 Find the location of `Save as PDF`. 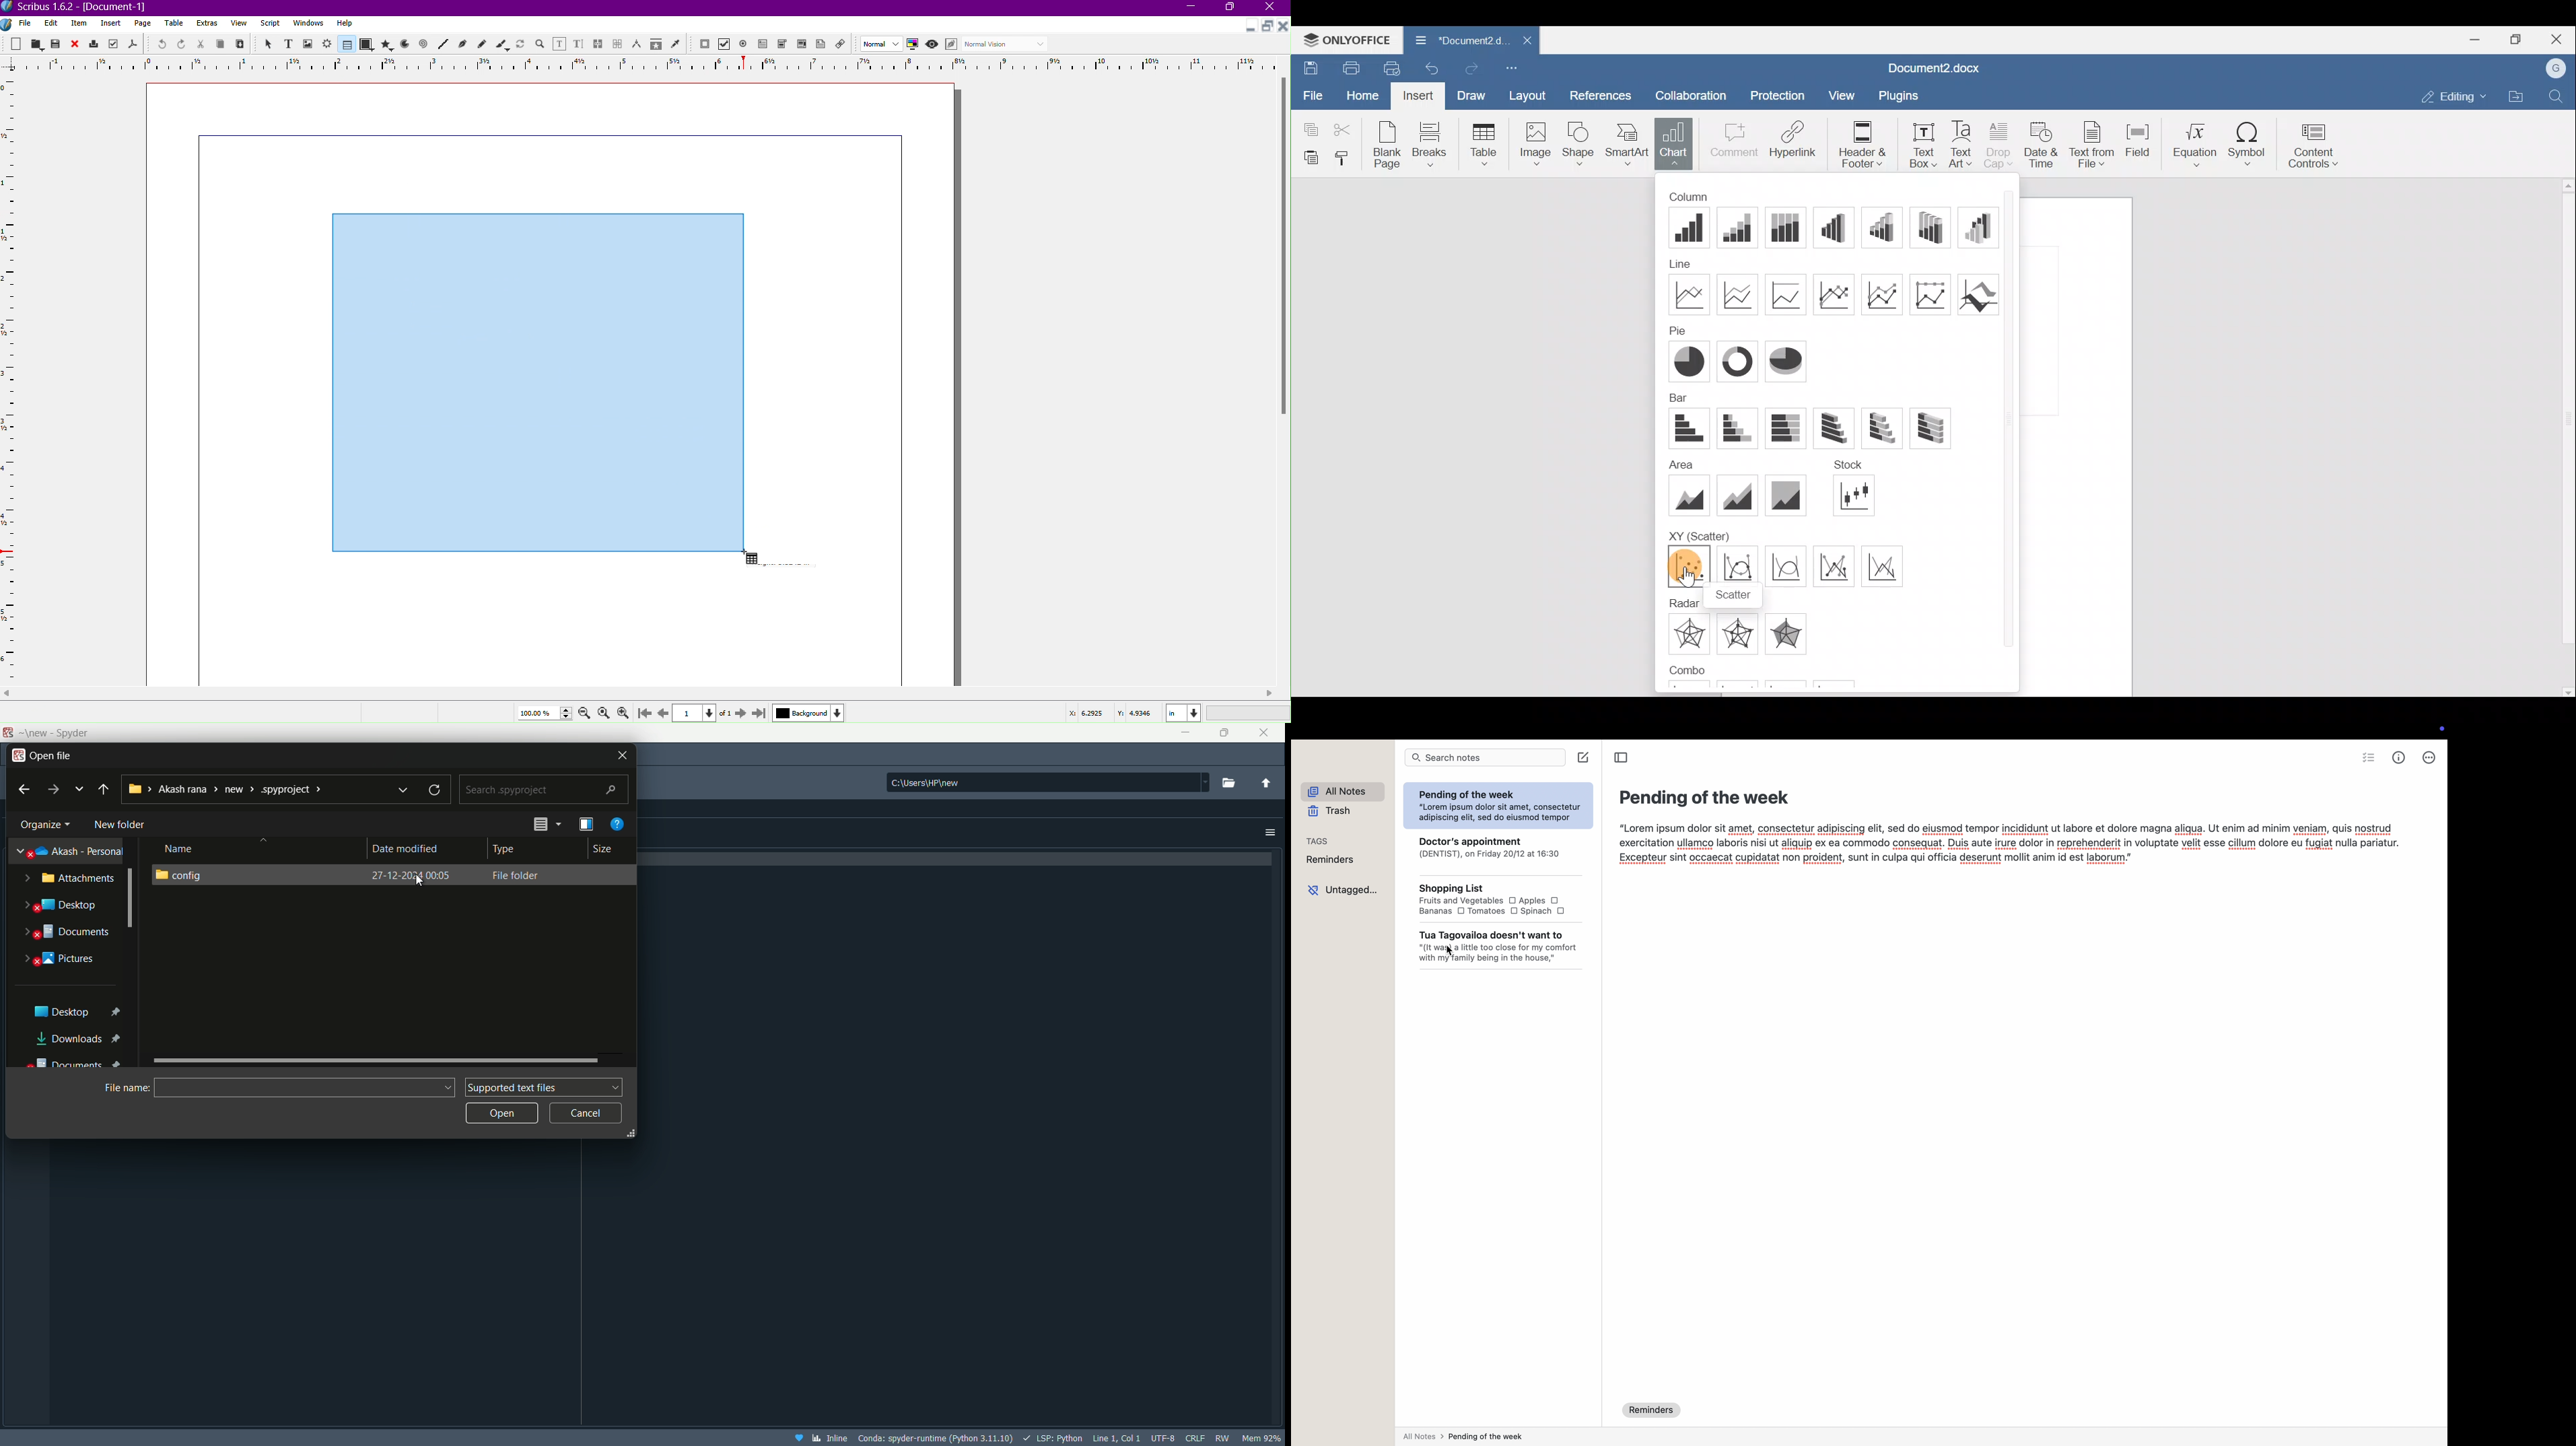

Save as PDF is located at coordinates (132, 44).